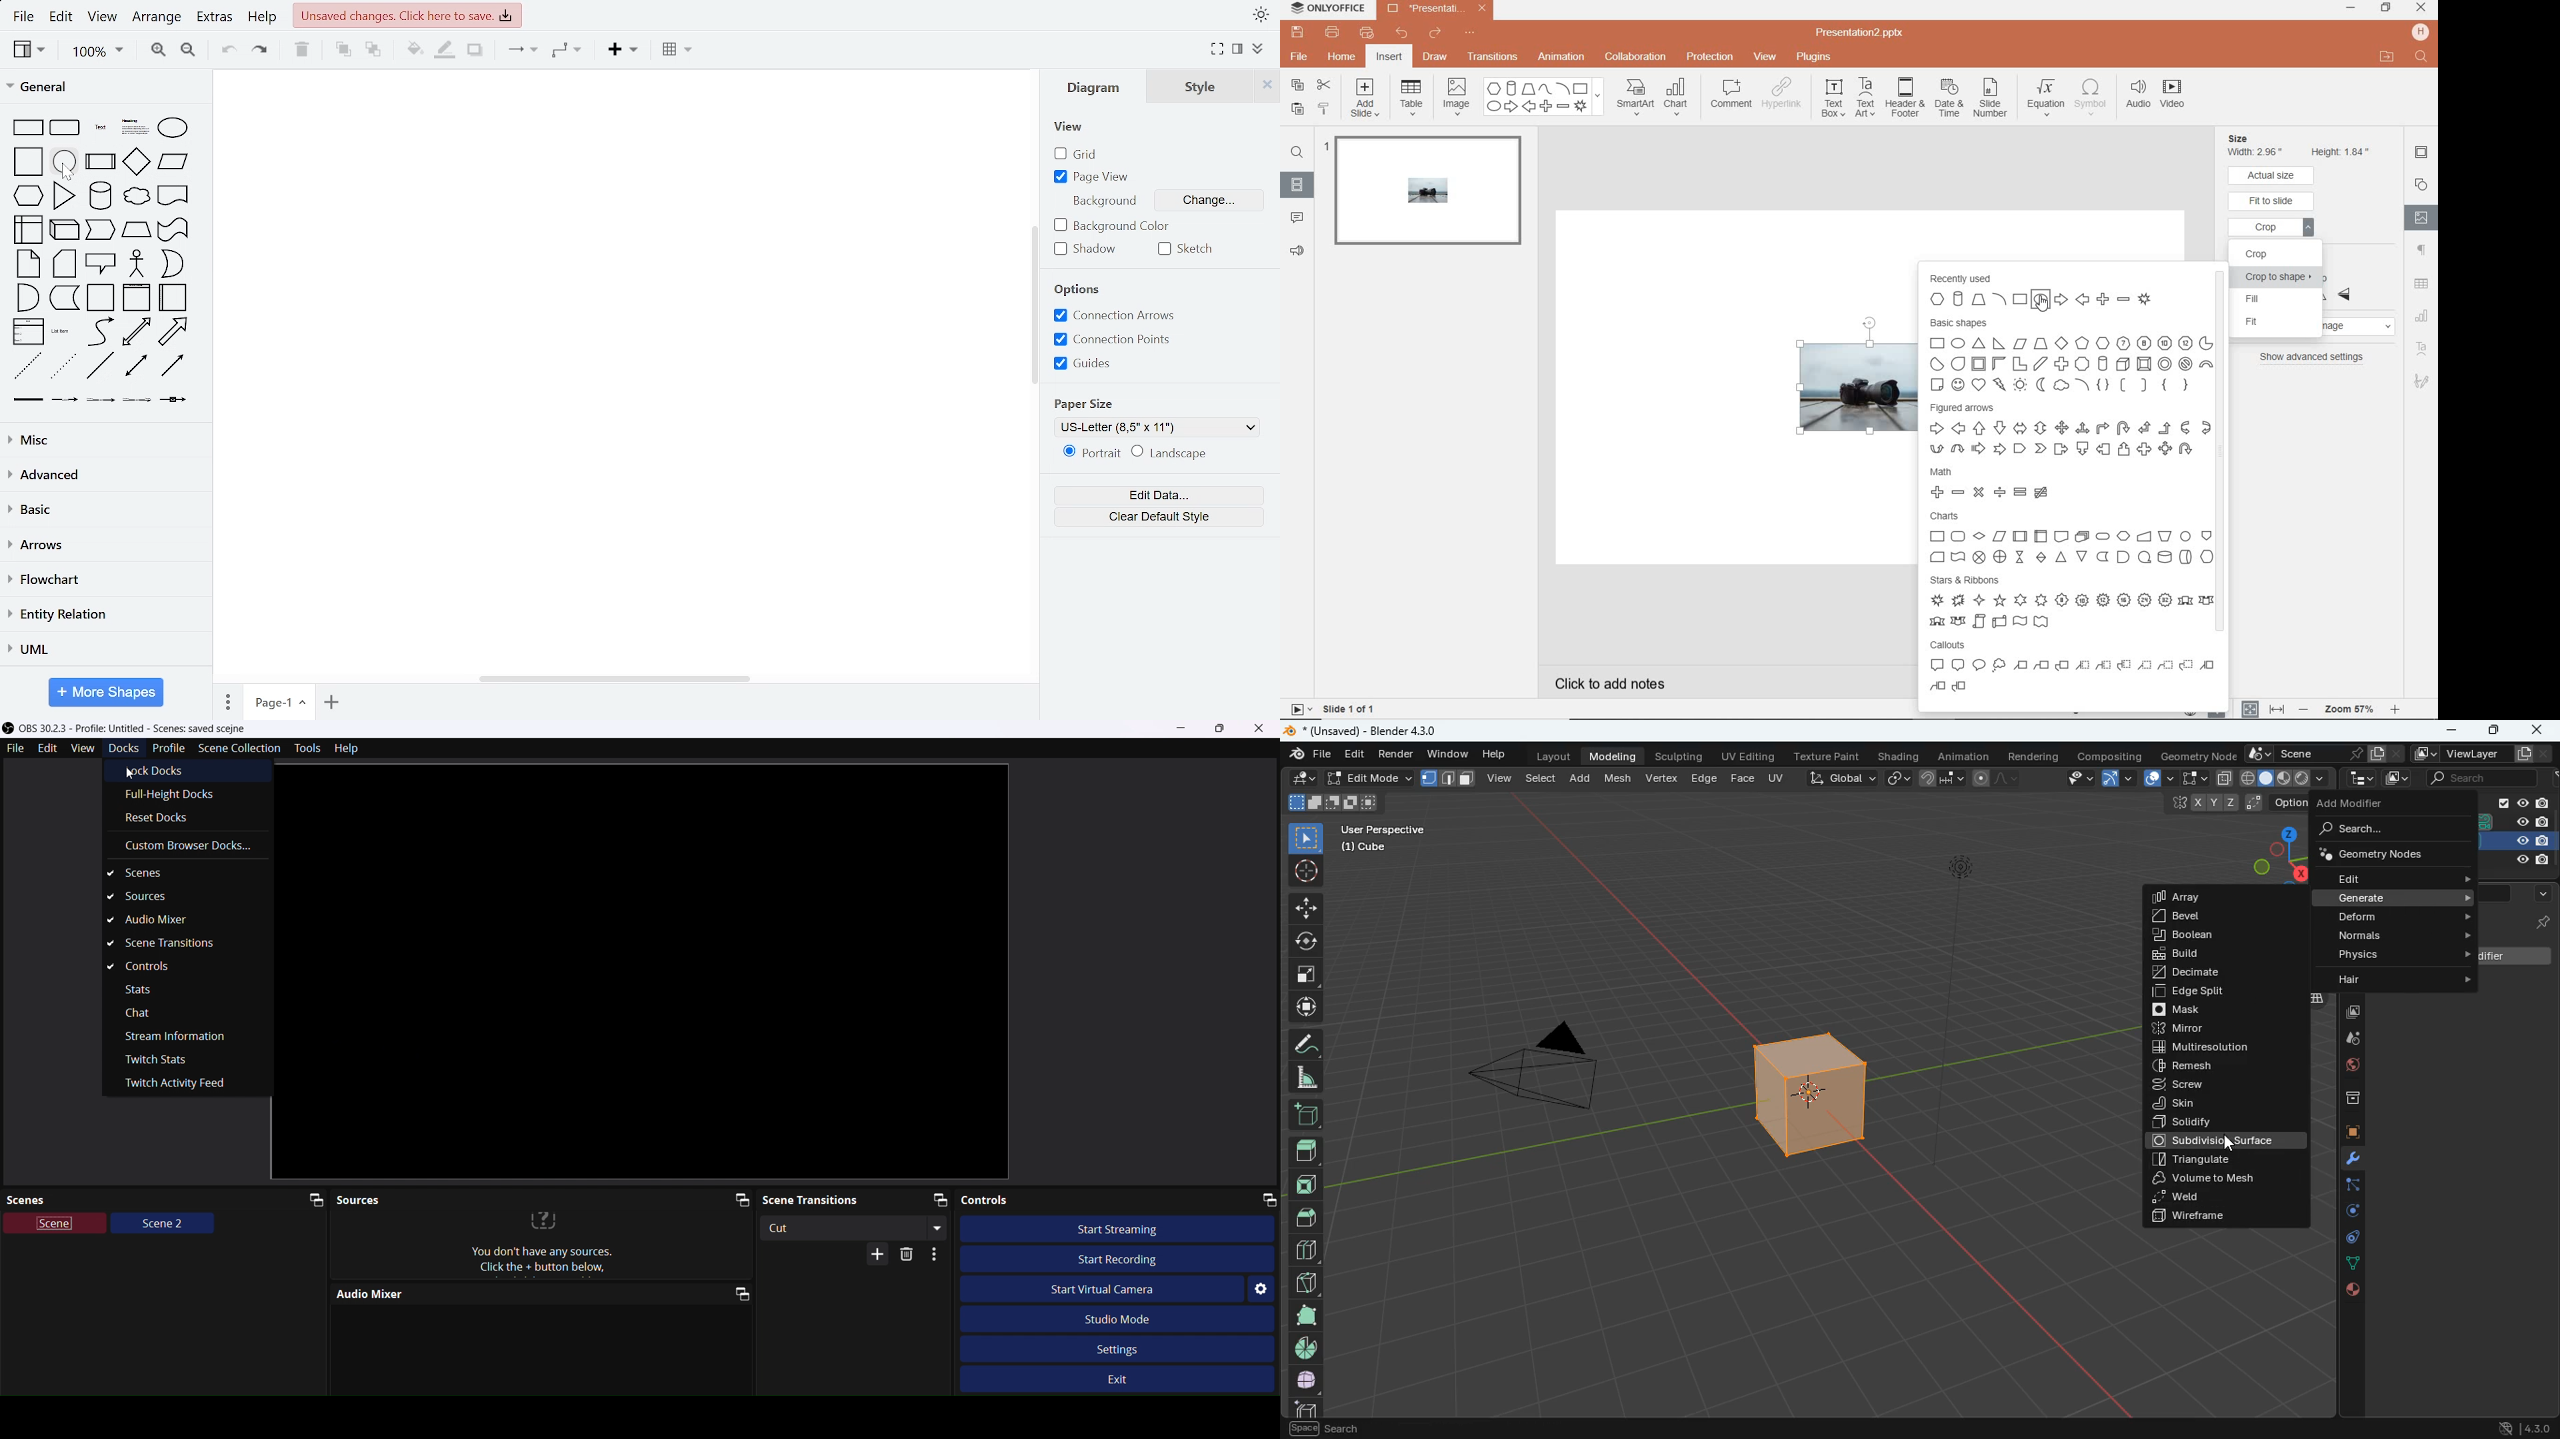 Image resolution: width=2576 pixels, height=1456 pixels. I want to click on find, so click(1297, 151).